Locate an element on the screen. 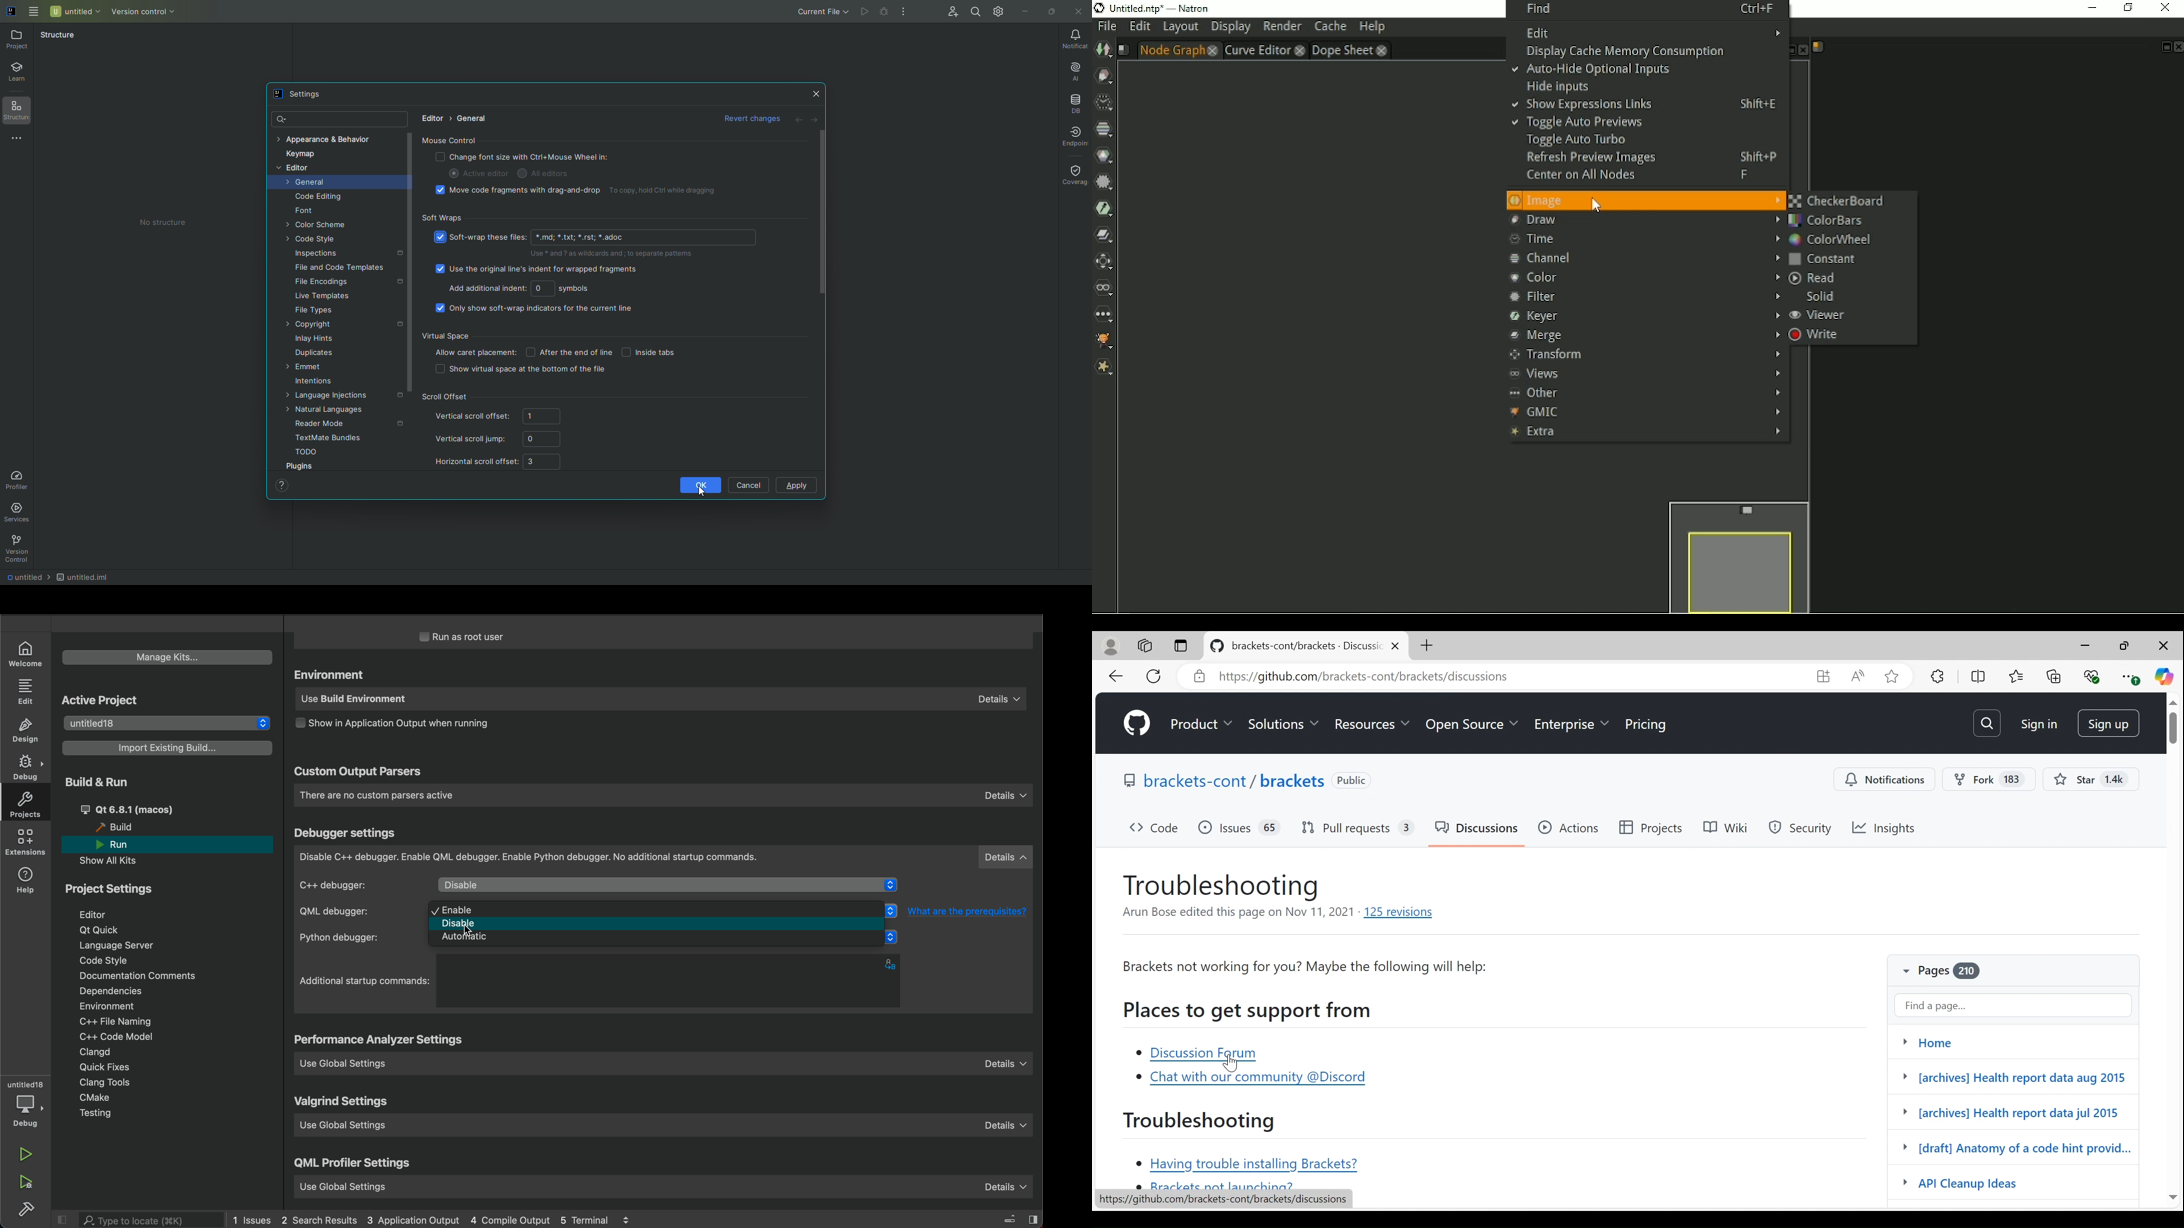 The image size is (2184, 1232). ColorWheel is located at coordinates (1831, 240).